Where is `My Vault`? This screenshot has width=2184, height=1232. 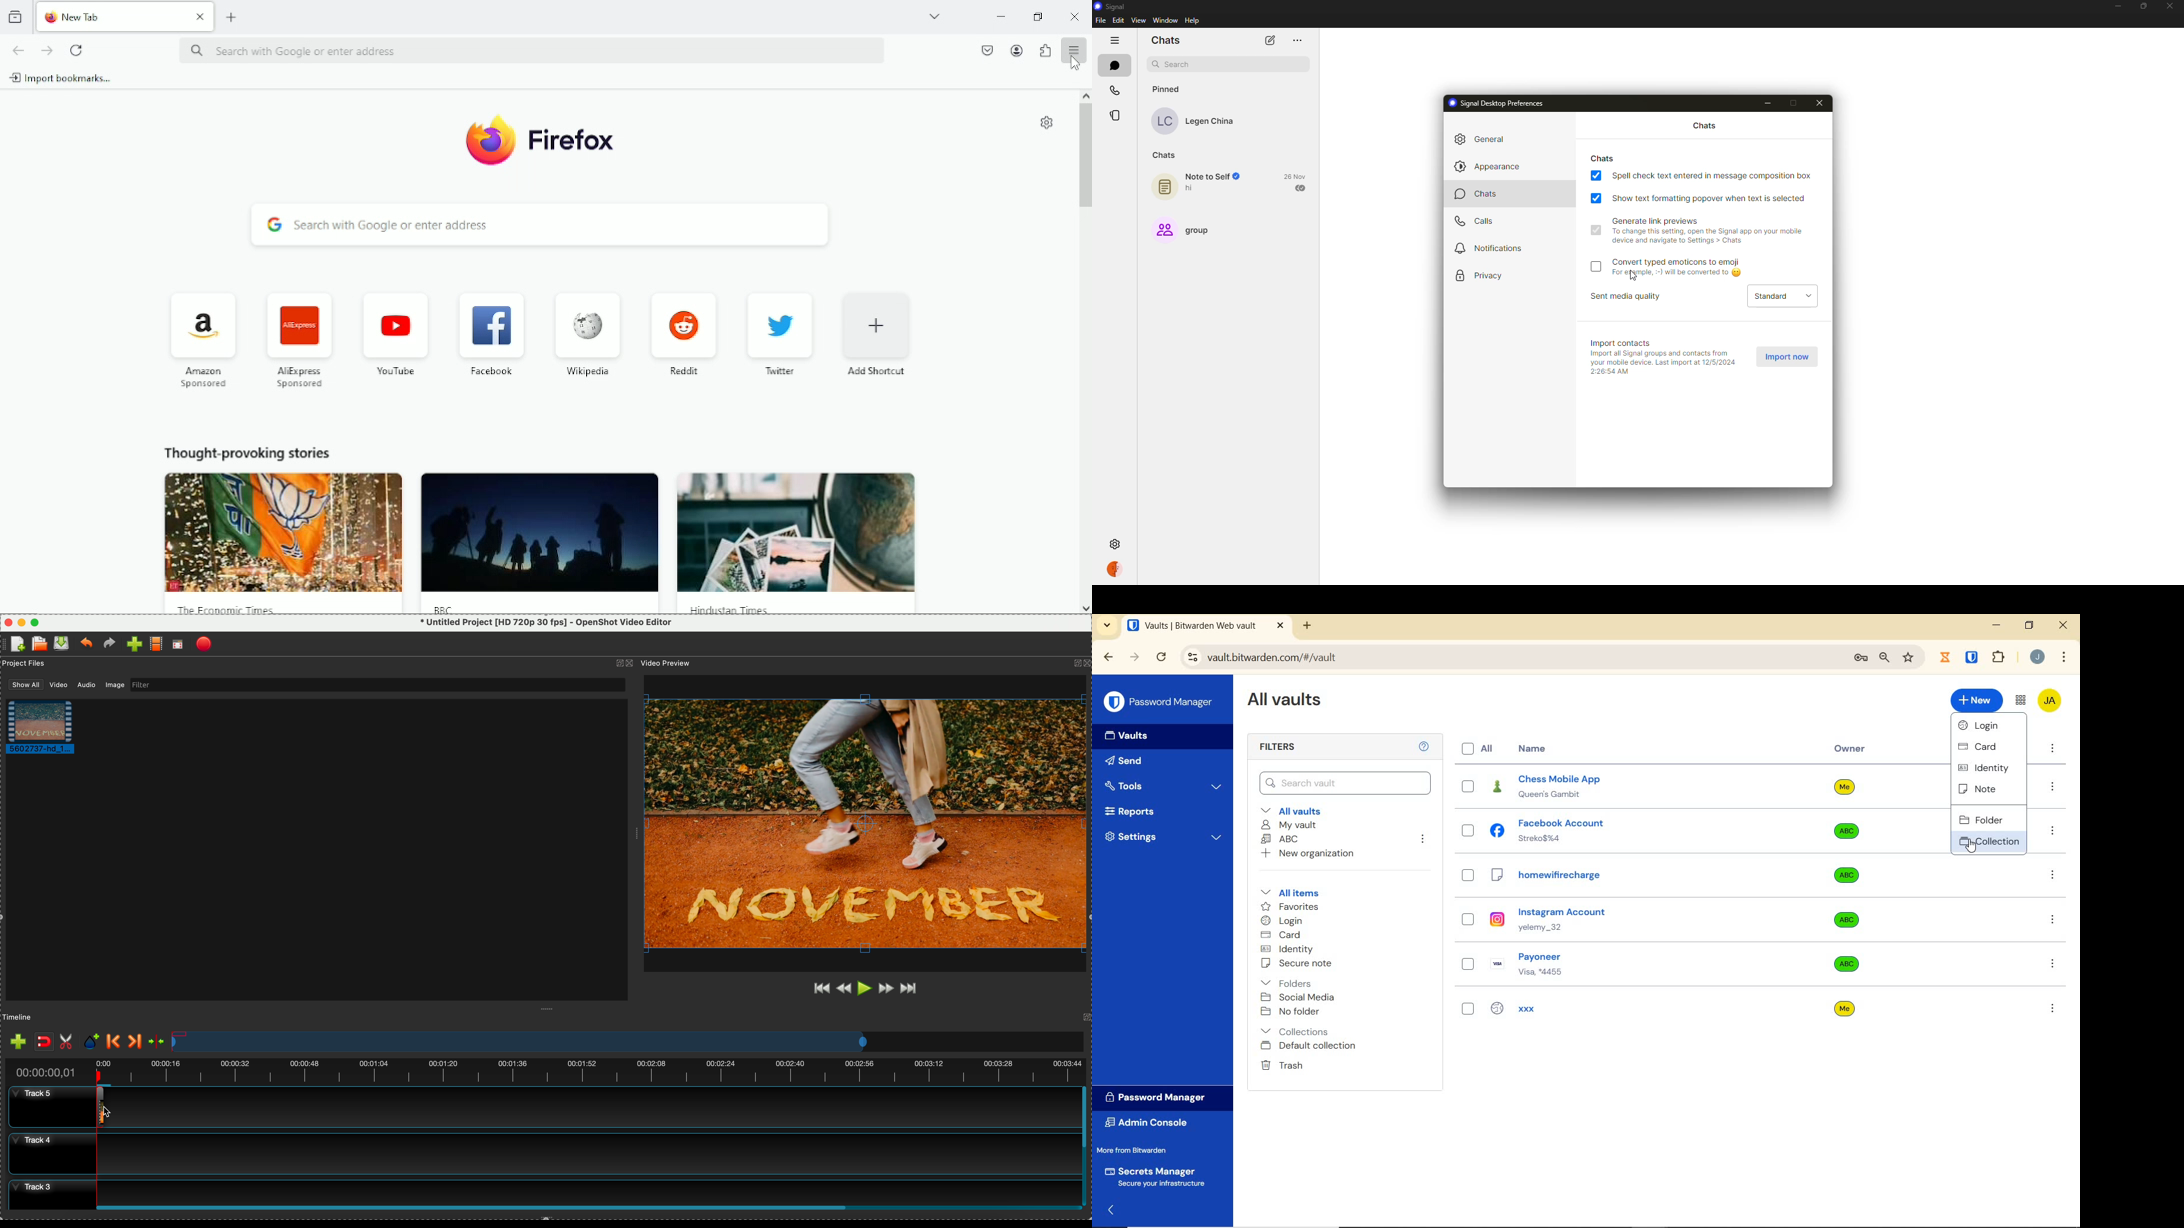 My Vault is located at coordinates (1292, 825).